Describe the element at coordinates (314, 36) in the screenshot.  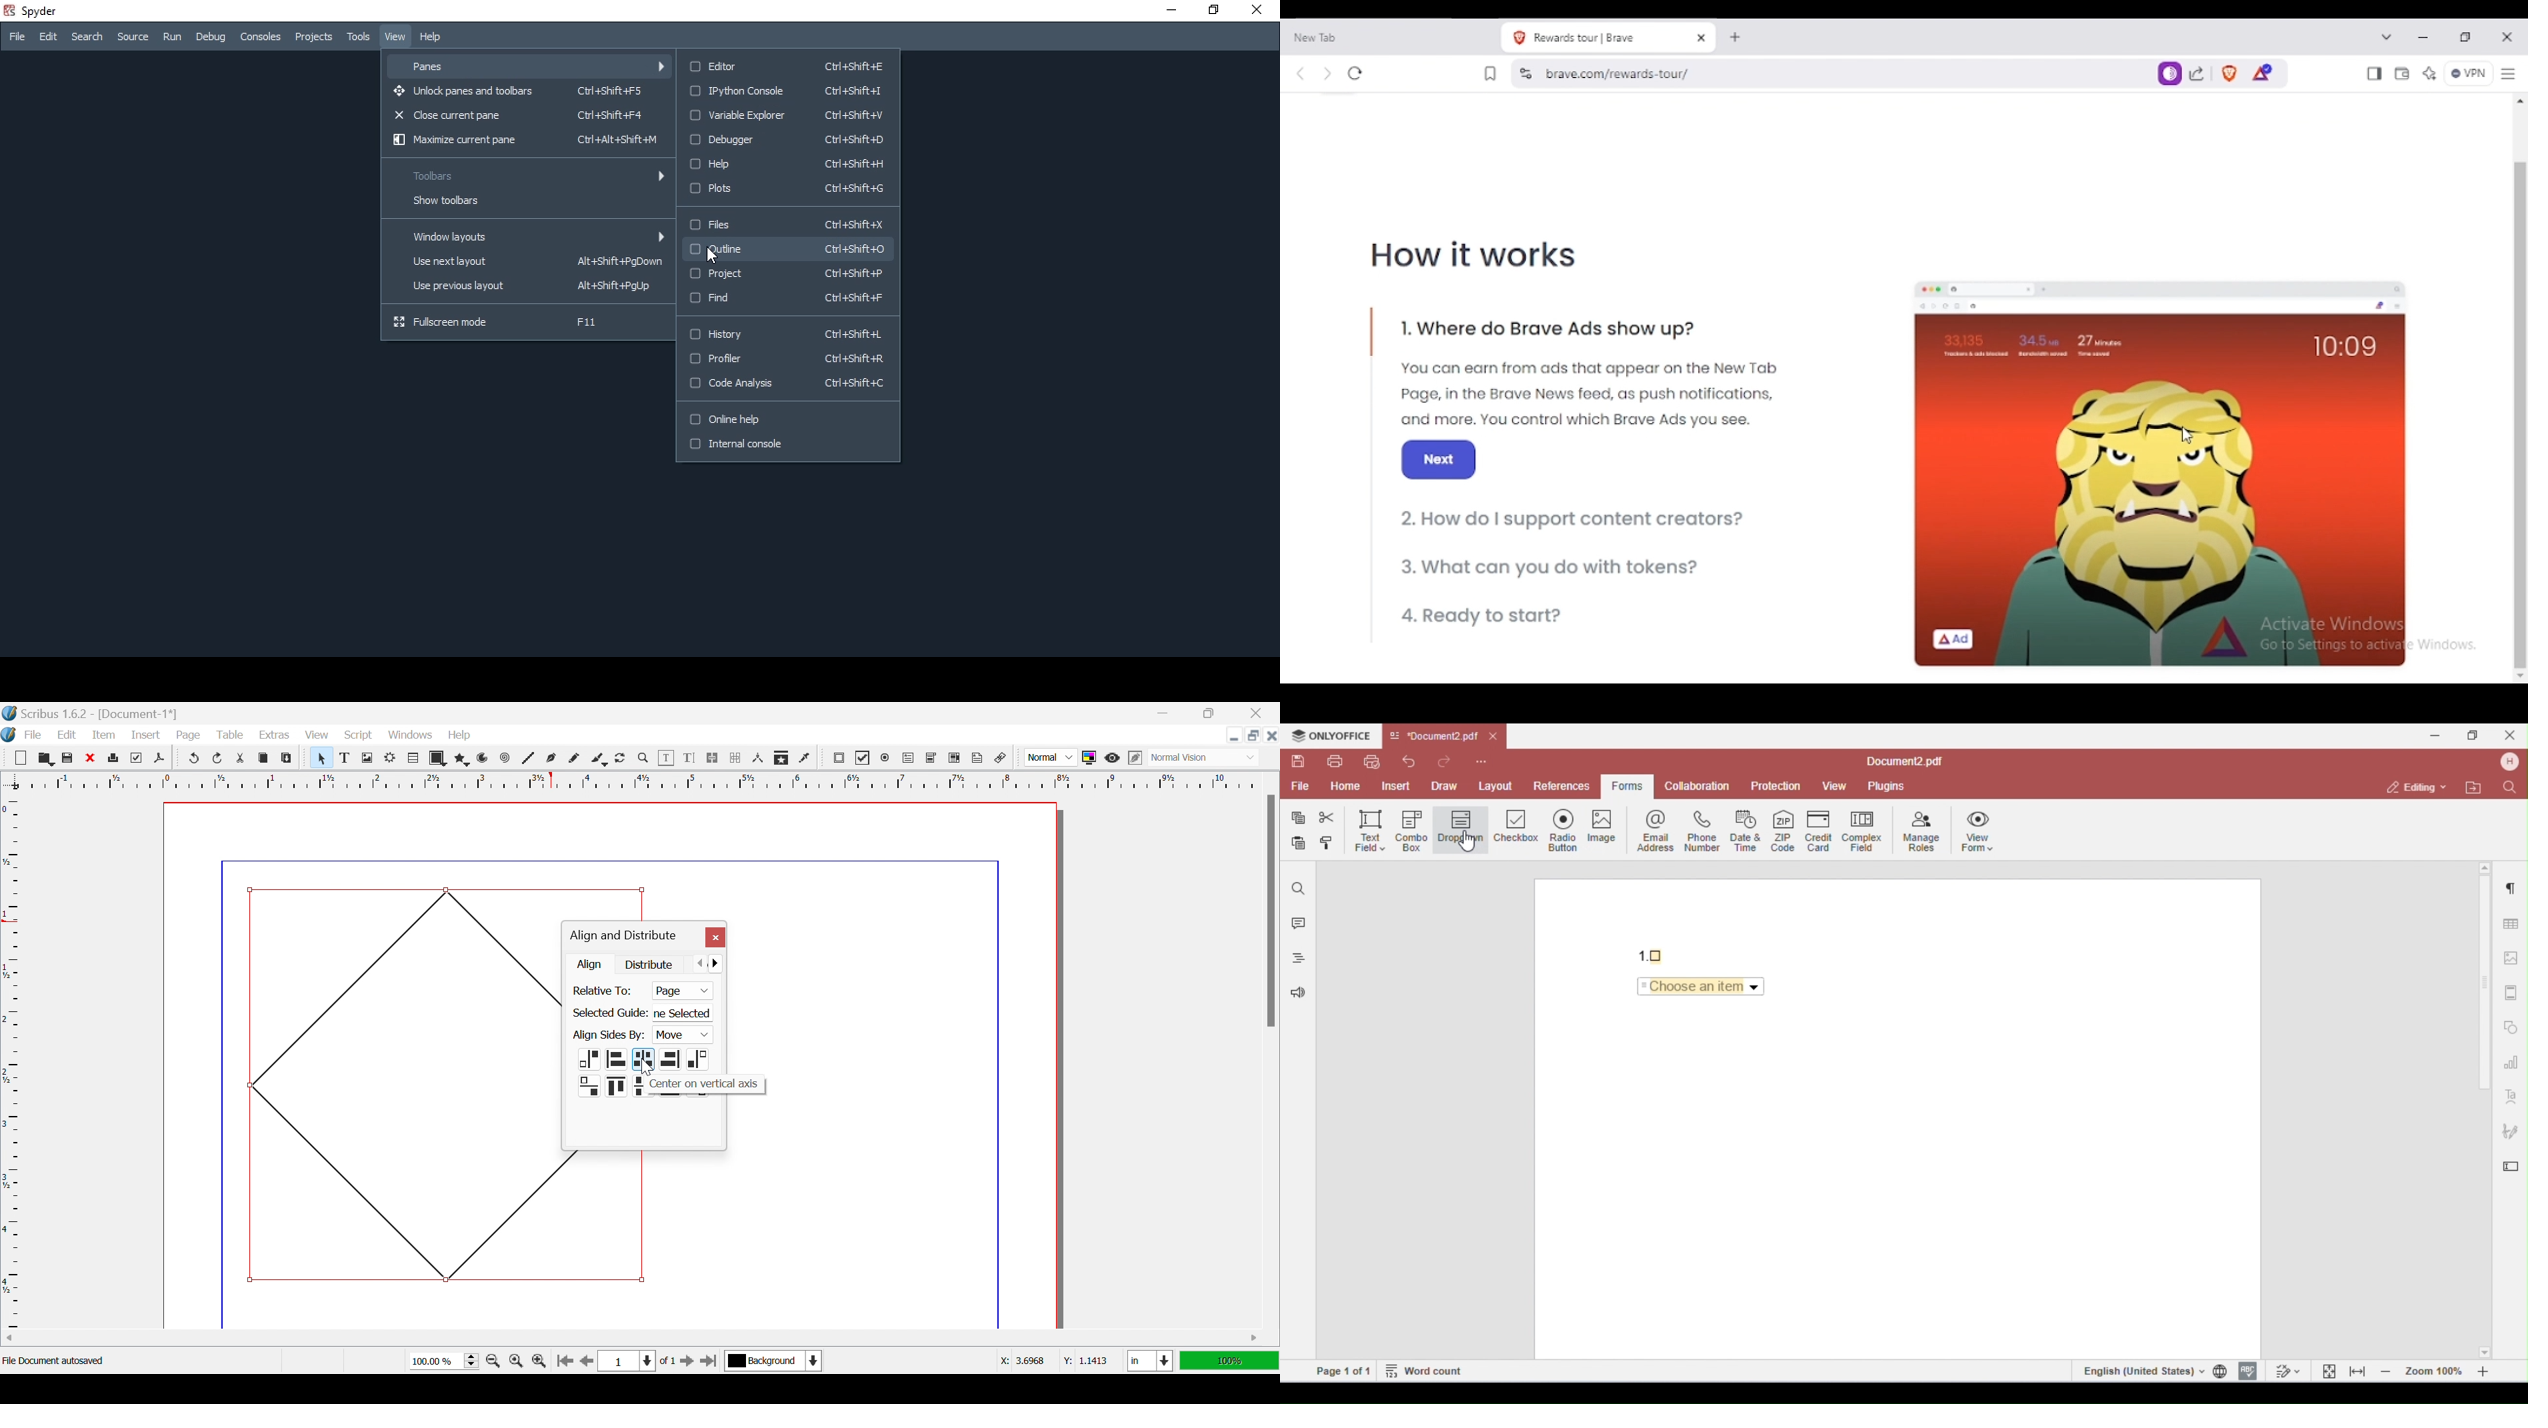
I see `Projects` at that location.